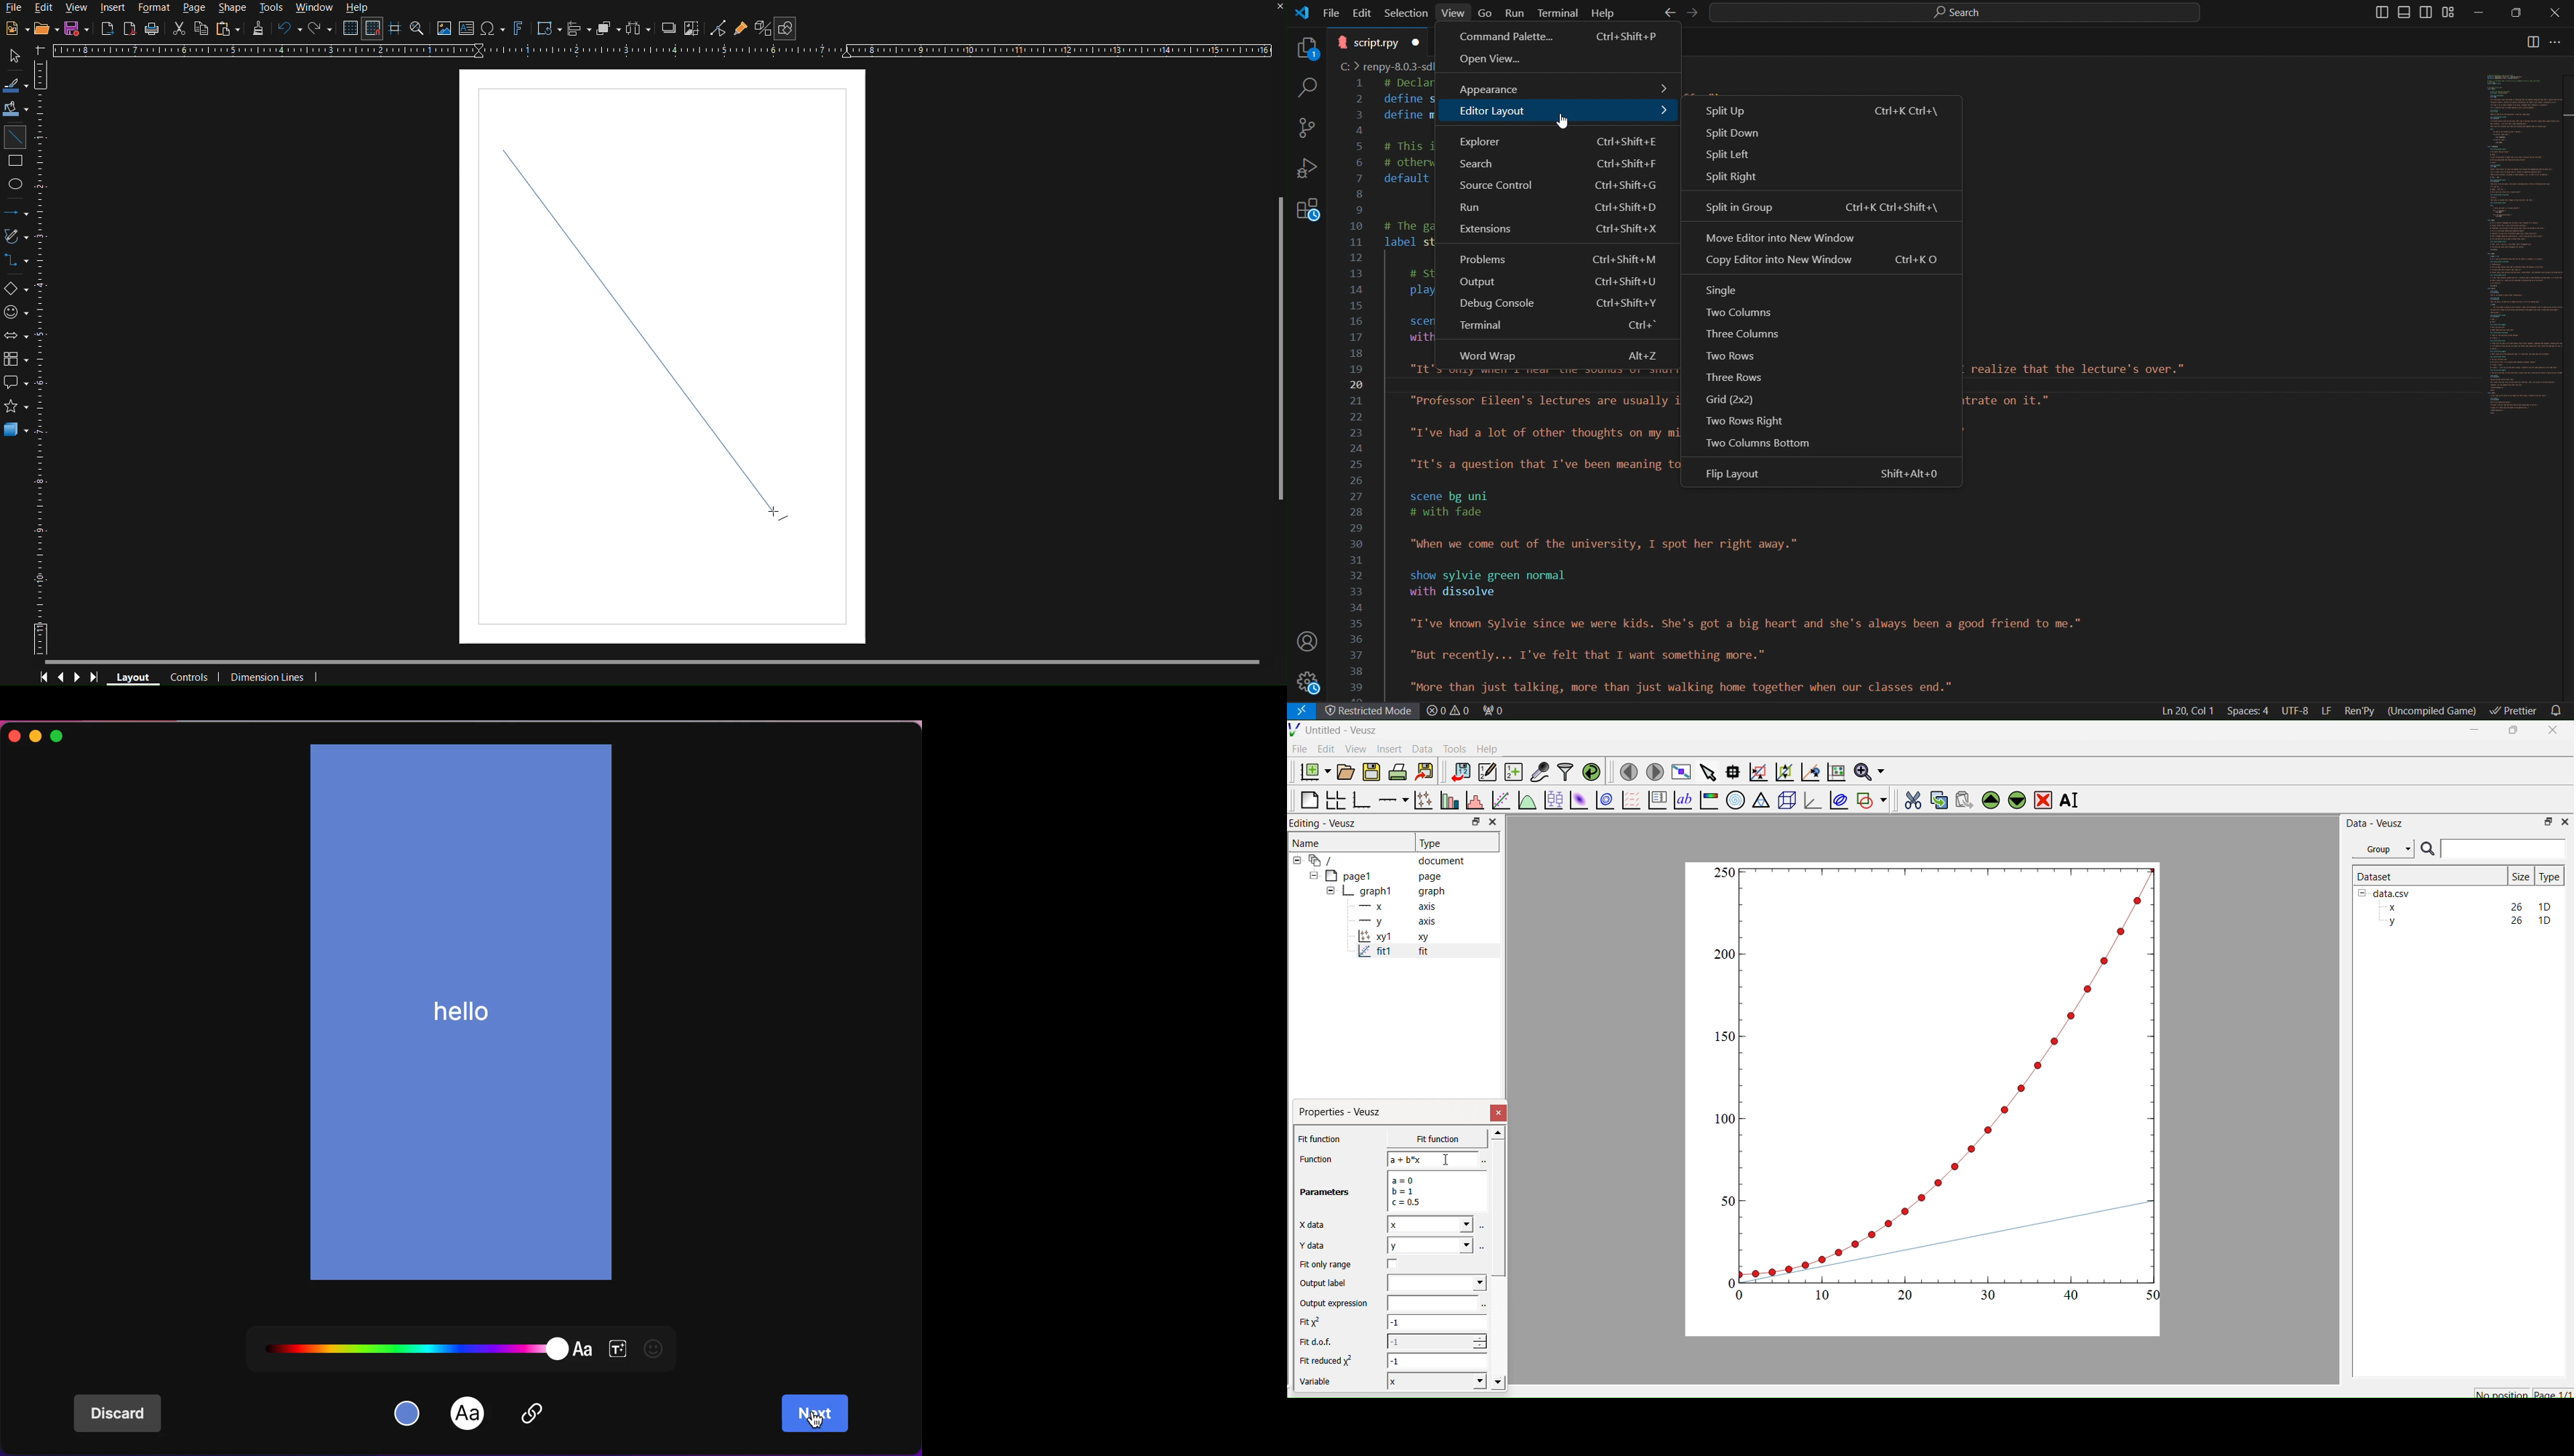 This screenshot has width=2576, height=1456. Describe the element at coordinates (652, 662) in the screenshot. I see `Scrollbar` at that location.